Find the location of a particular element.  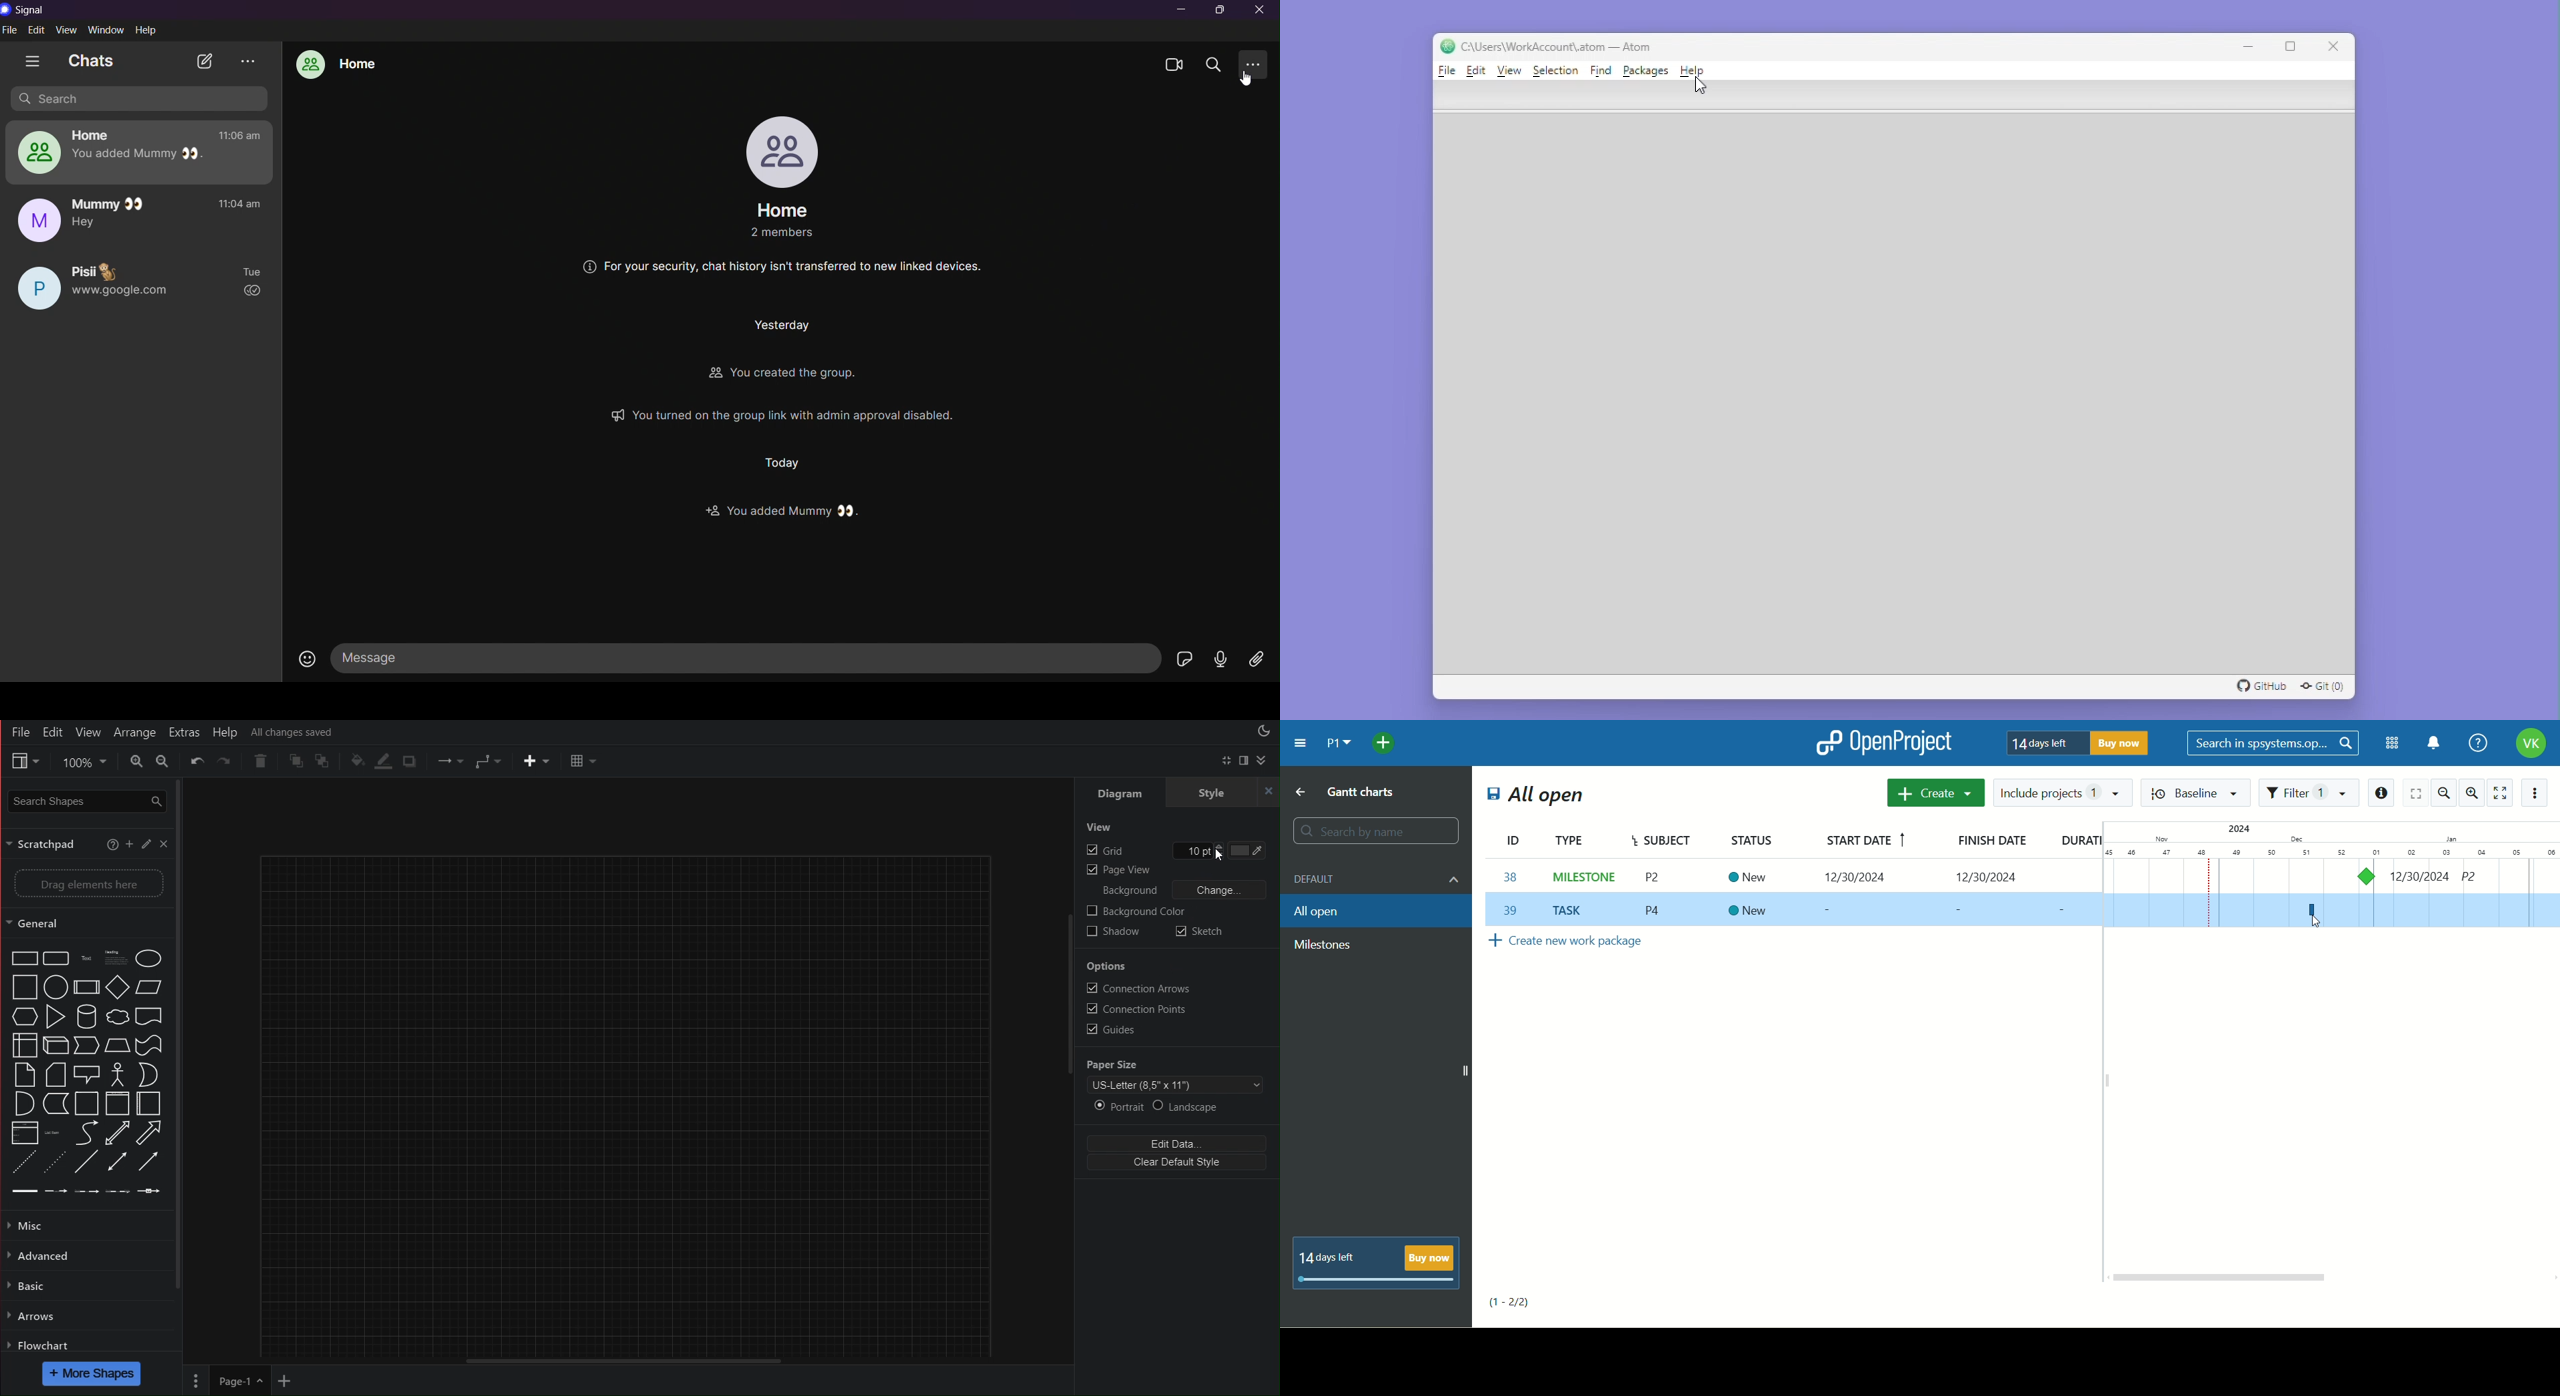

File  is located at coordinates (19, 731).